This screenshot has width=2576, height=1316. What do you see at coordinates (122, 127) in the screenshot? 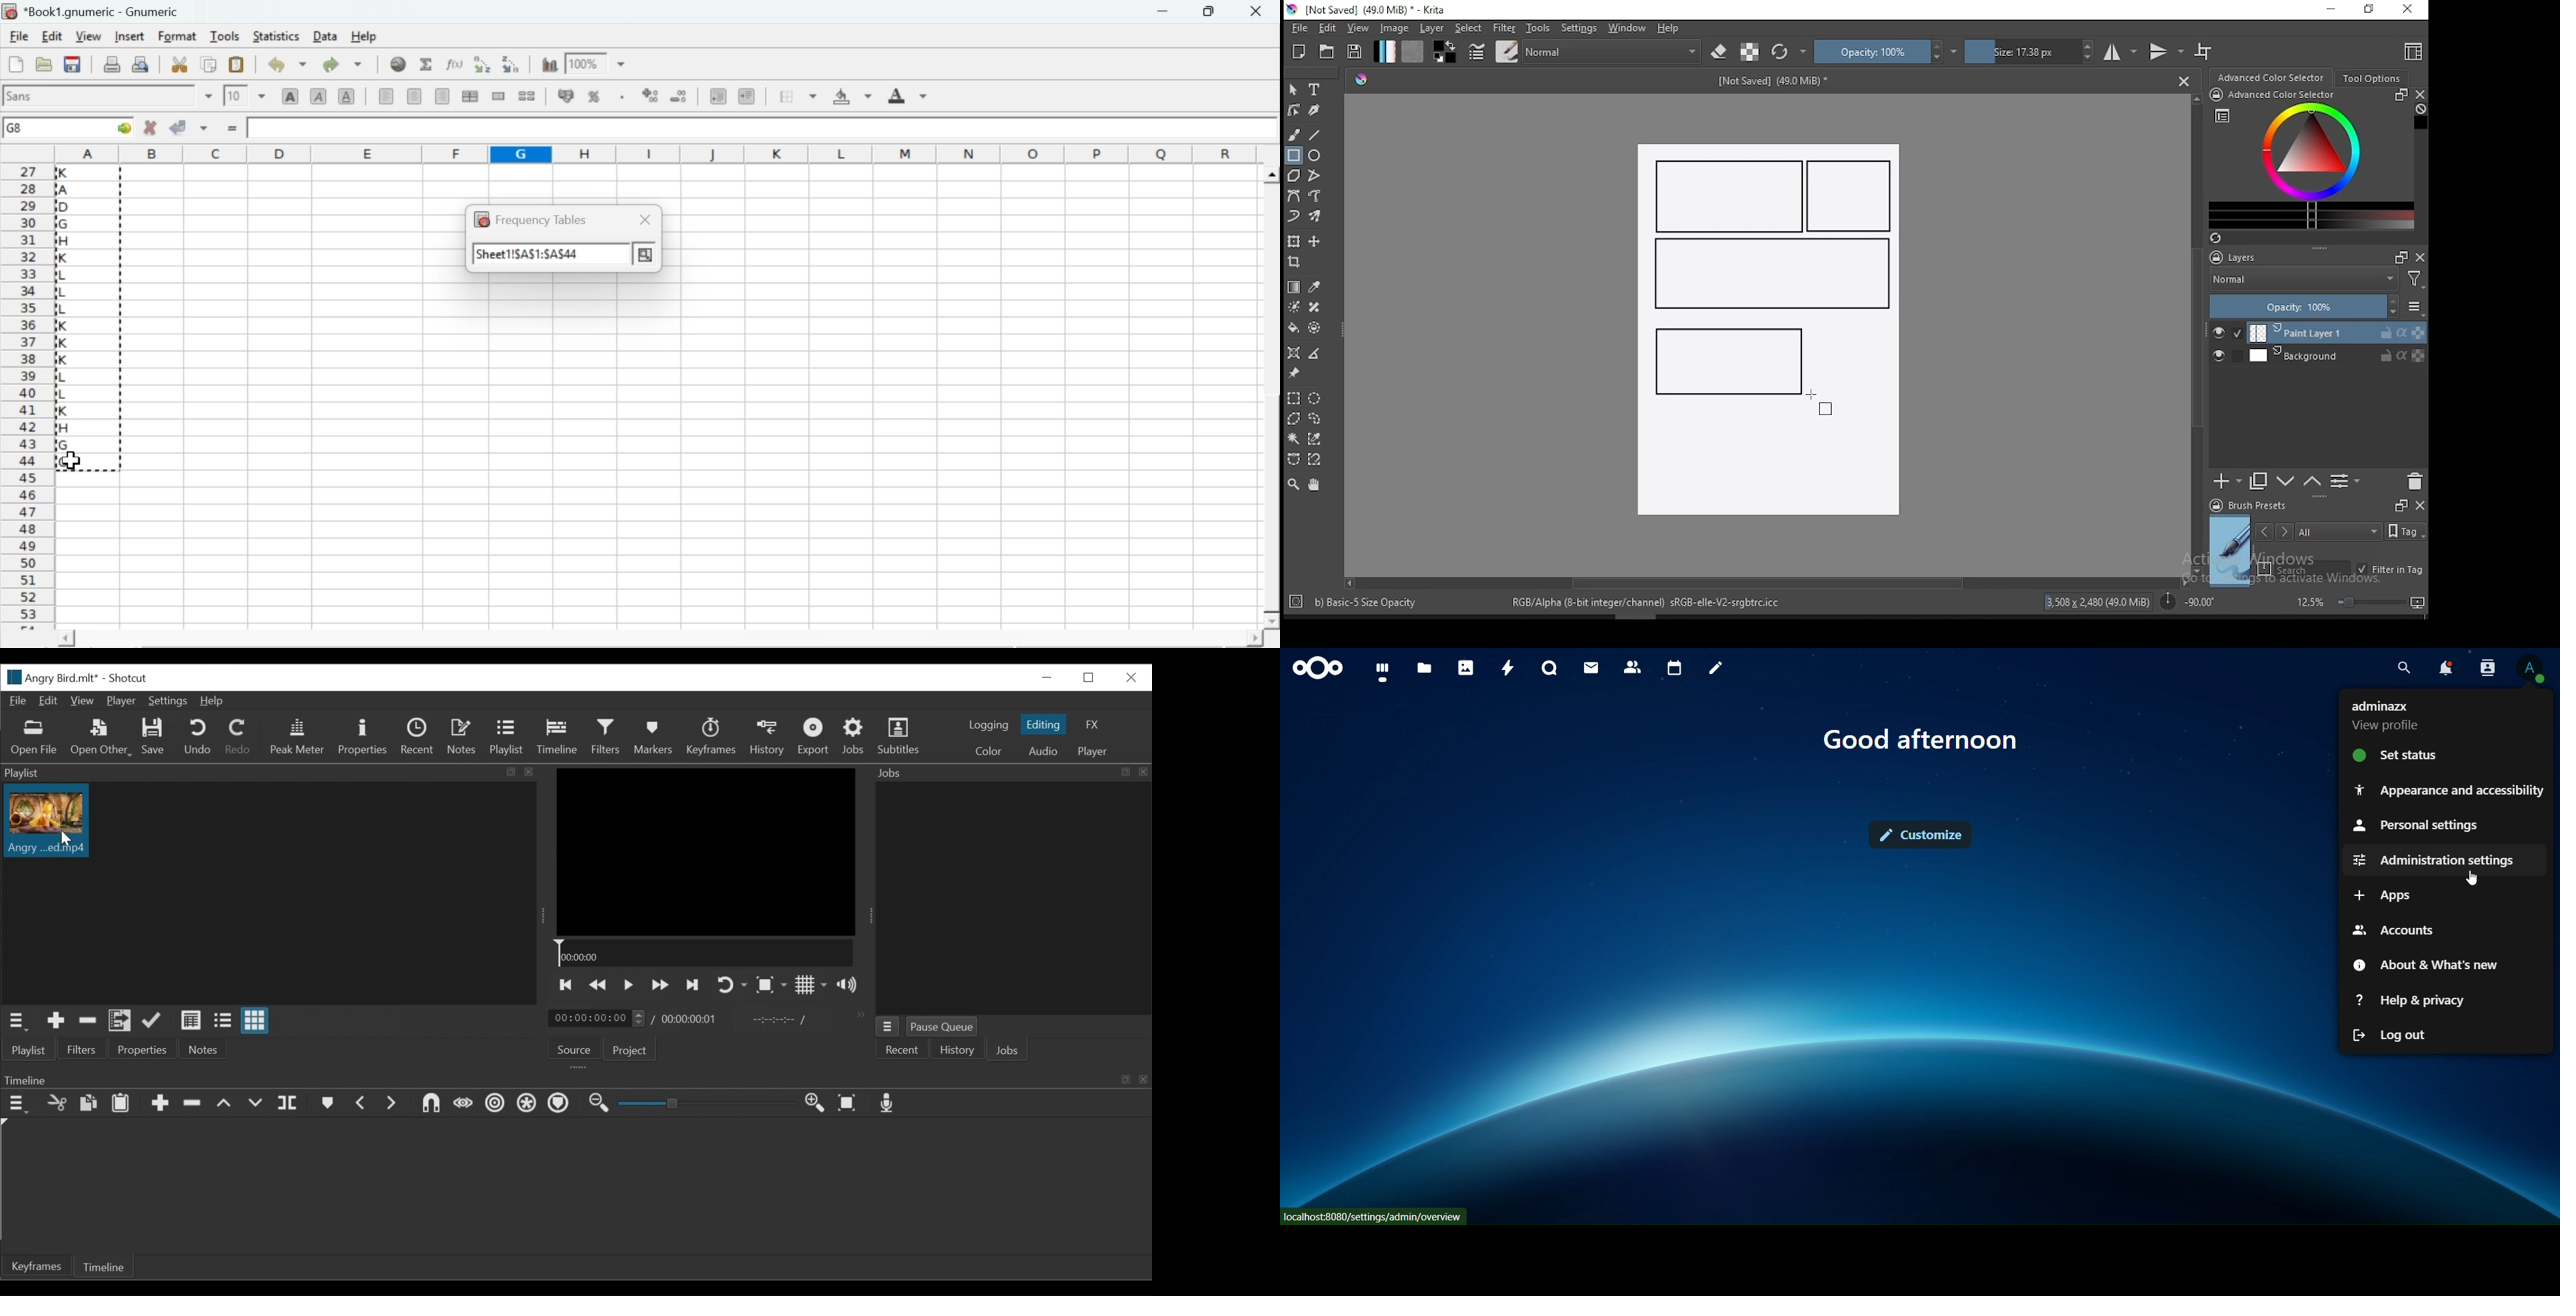
I see `go to` at bounding box center [122, 127].